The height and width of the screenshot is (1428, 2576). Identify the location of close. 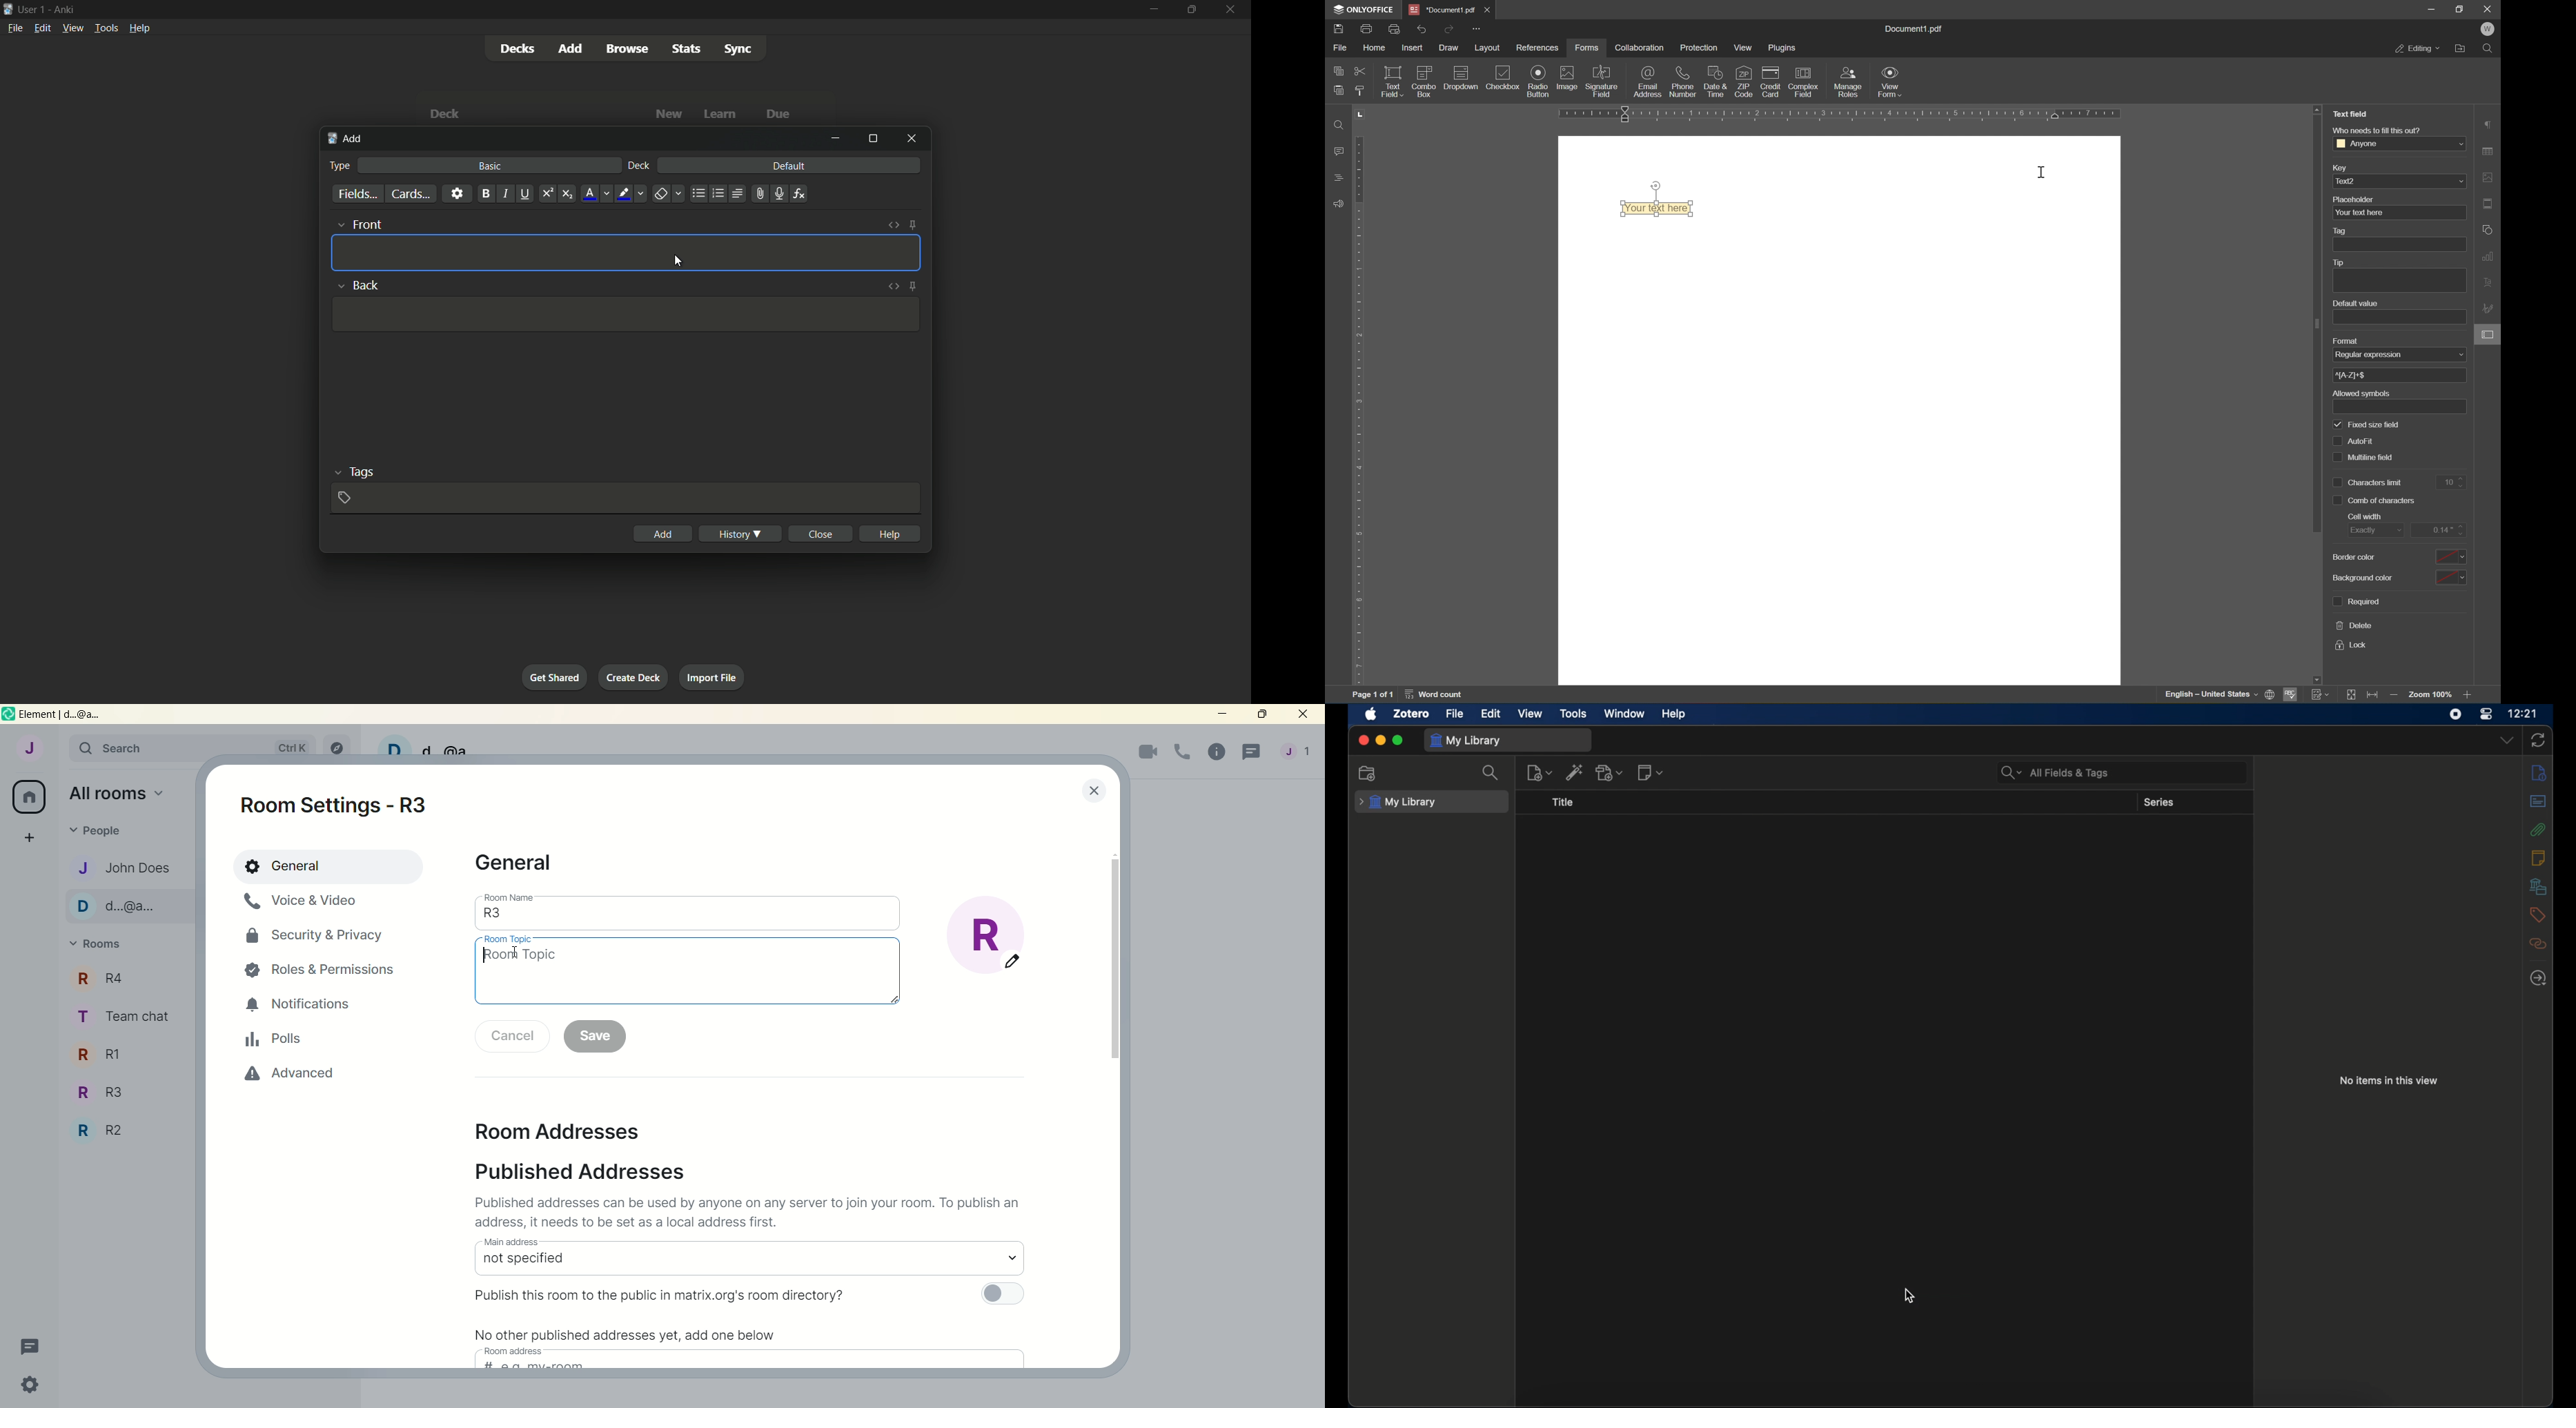
(1306, 715).